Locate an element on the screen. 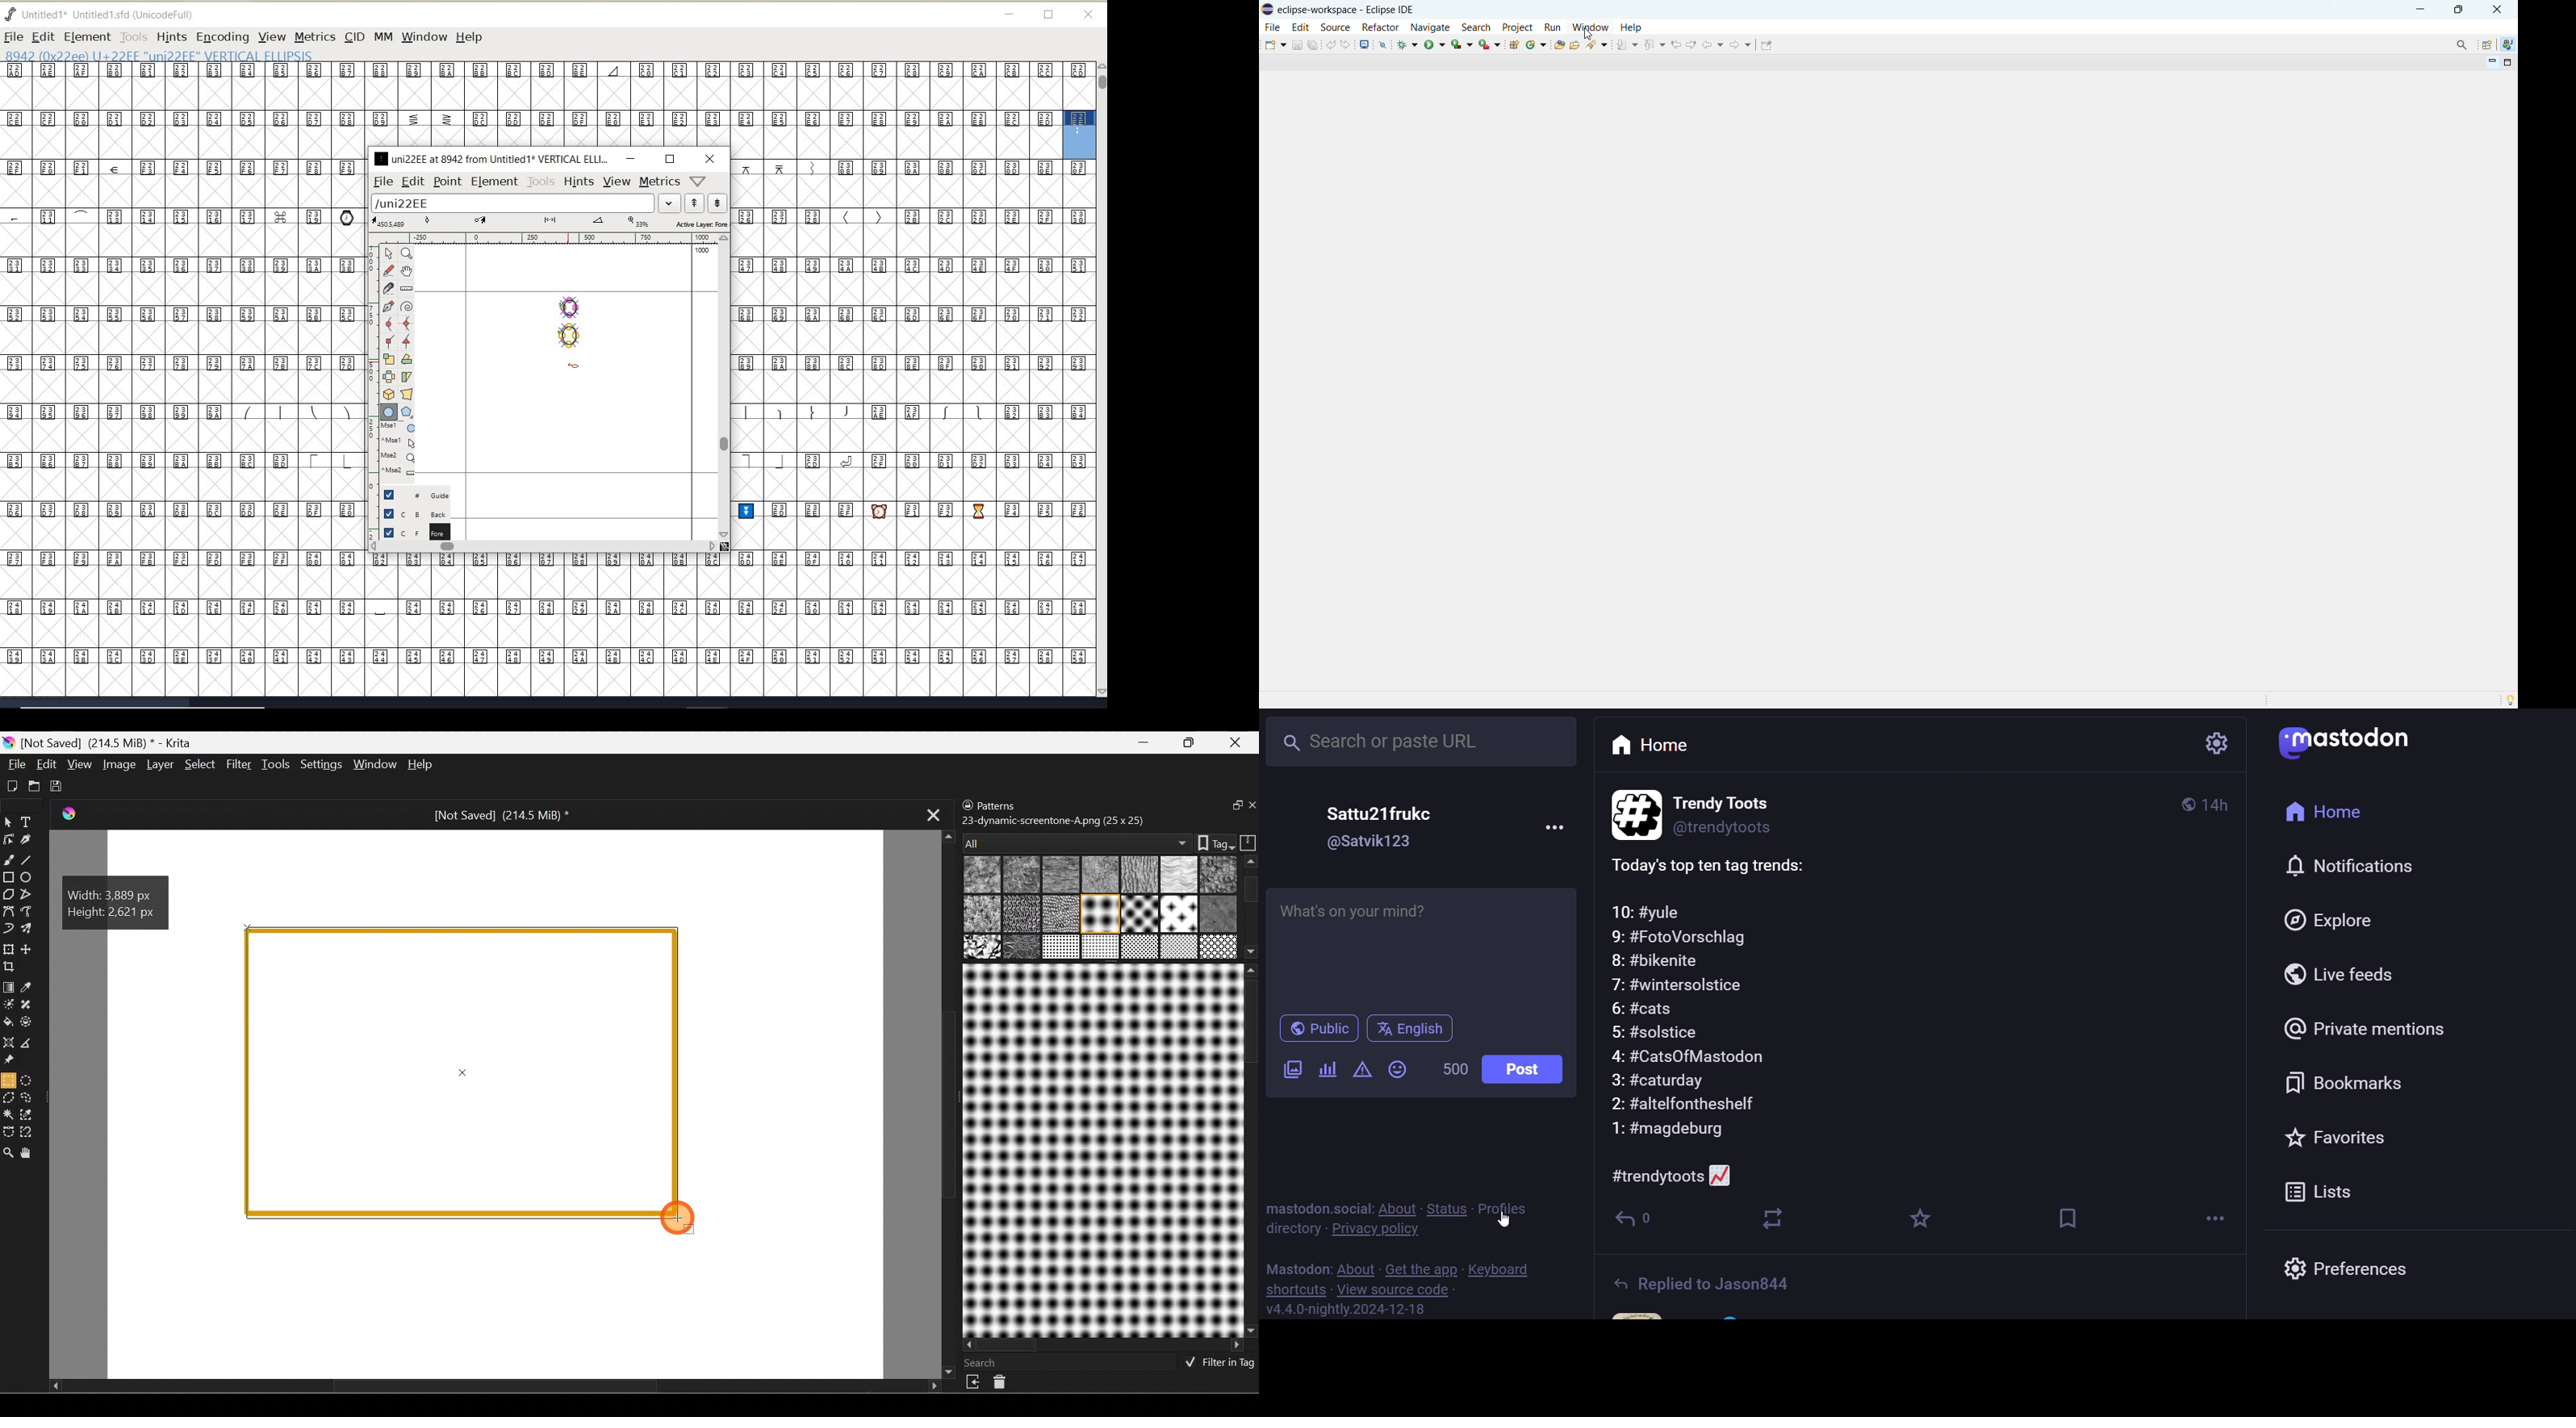  GLYPHY CHARACTERS & NUMBERS is located at coordinates (915, 428).